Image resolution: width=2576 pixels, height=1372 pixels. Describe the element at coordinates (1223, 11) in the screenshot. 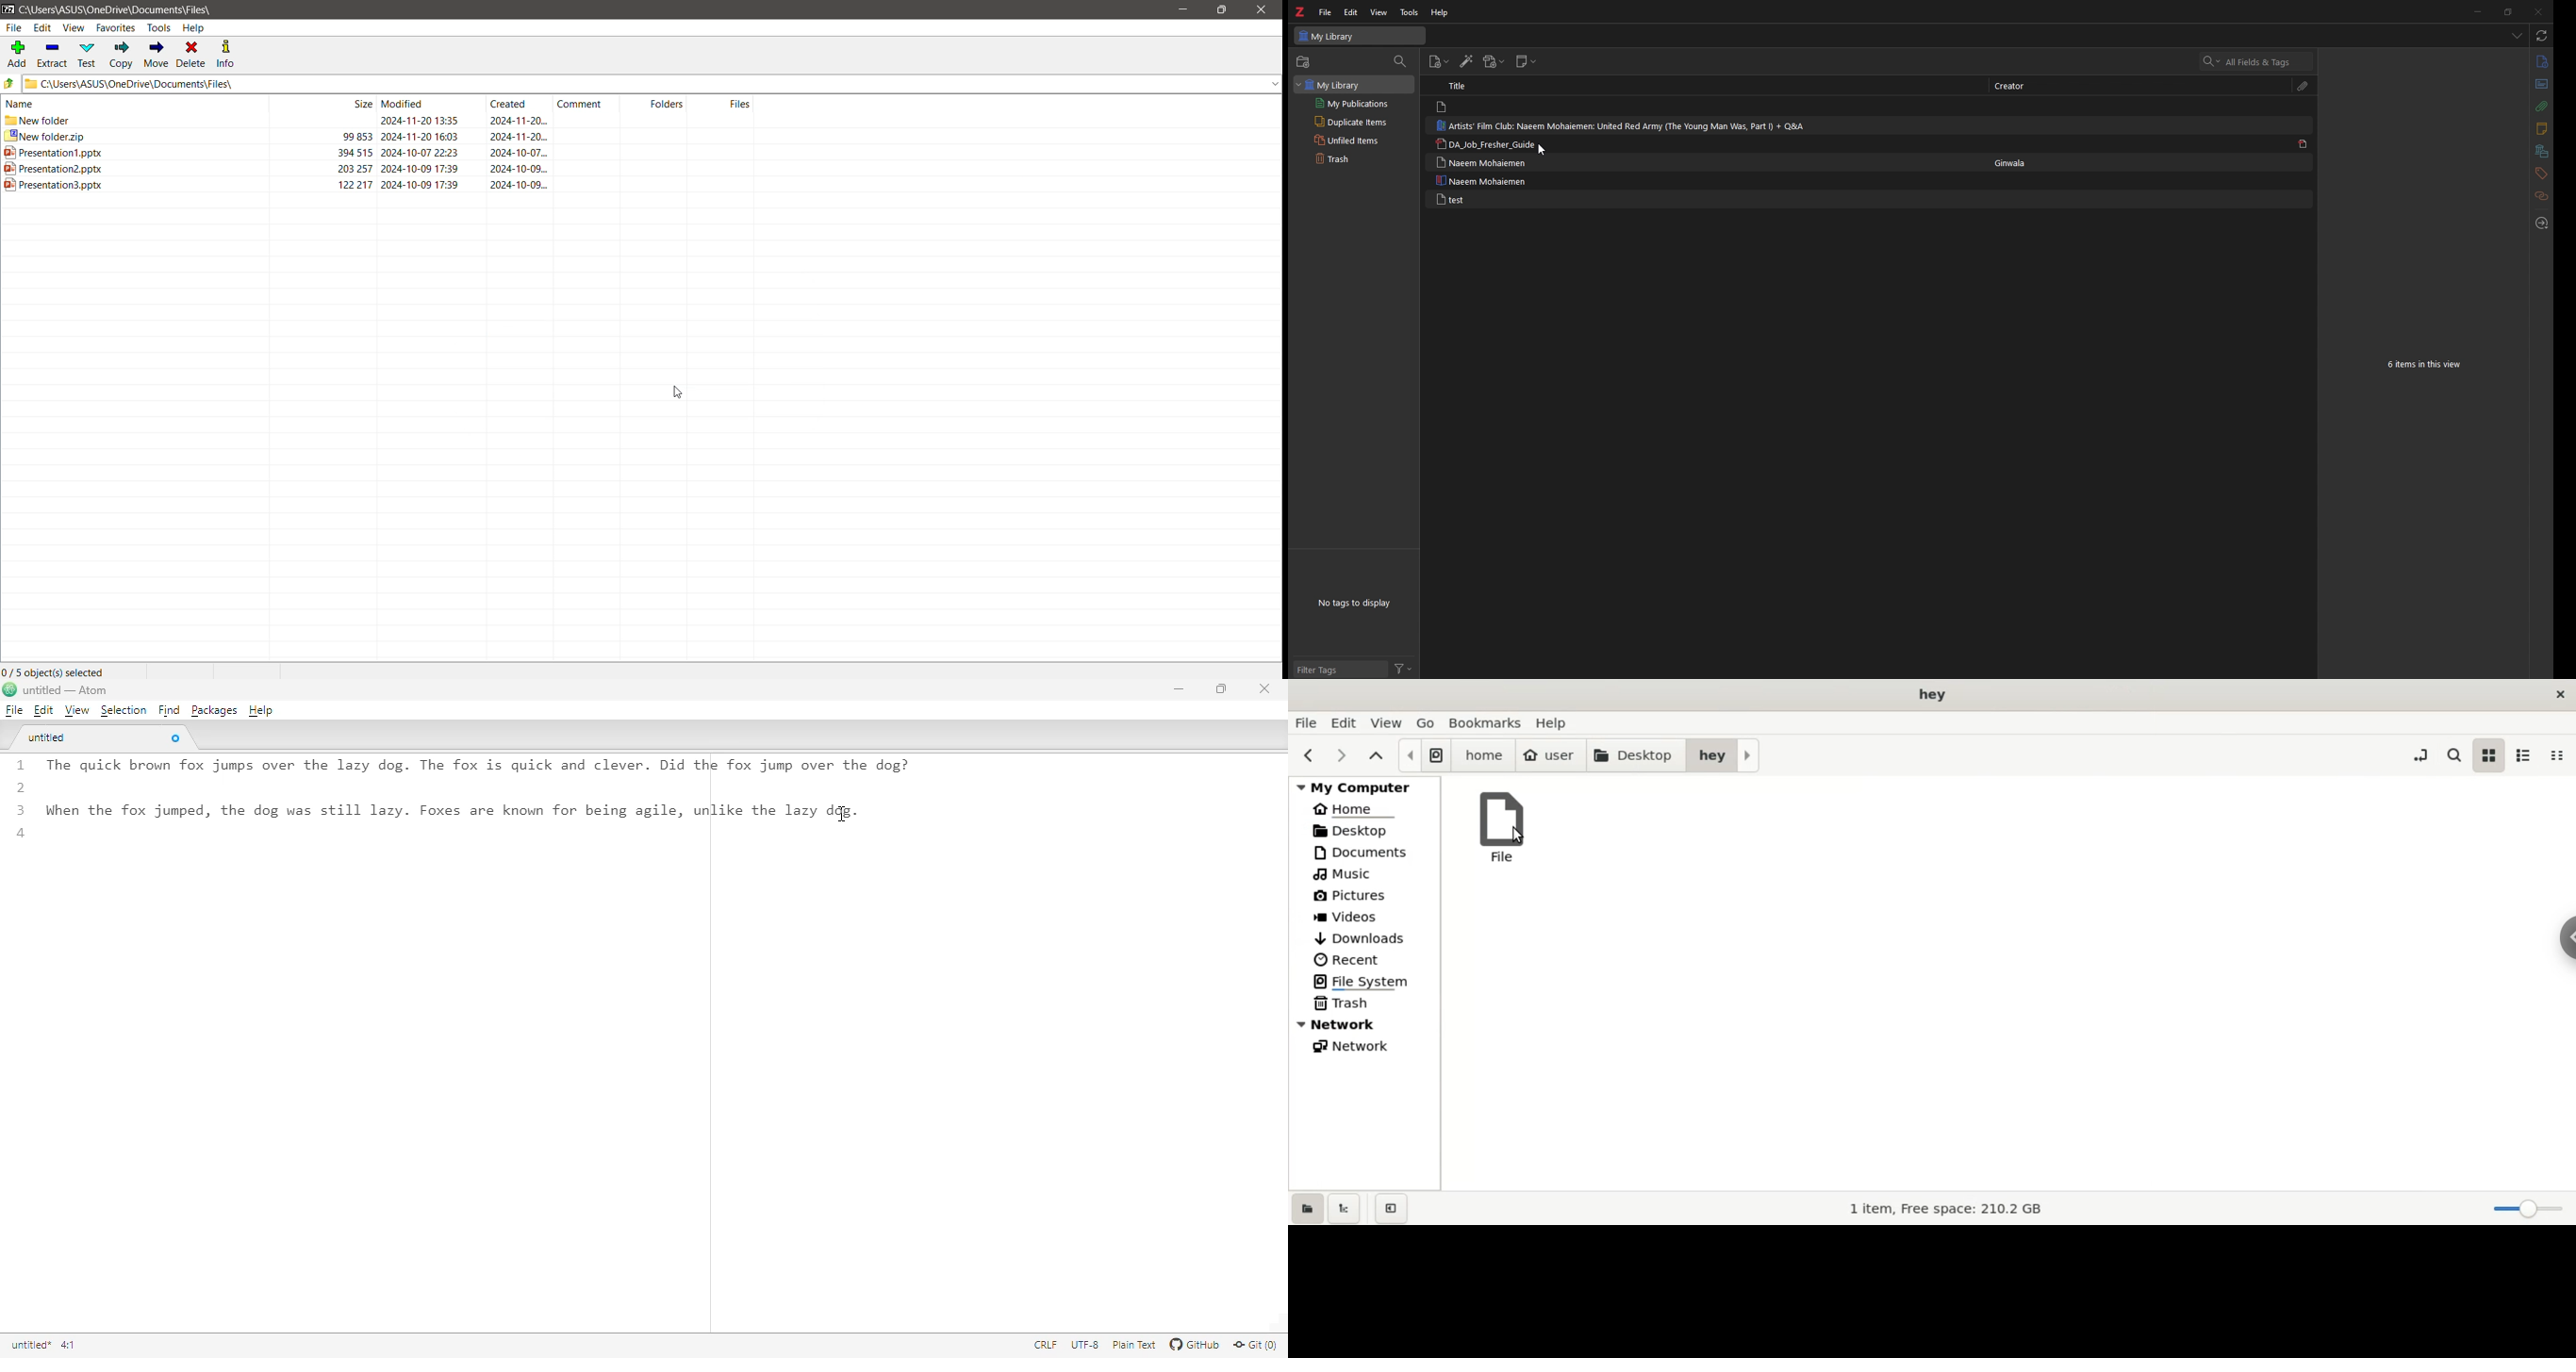

I see `Restore Down` at that location.